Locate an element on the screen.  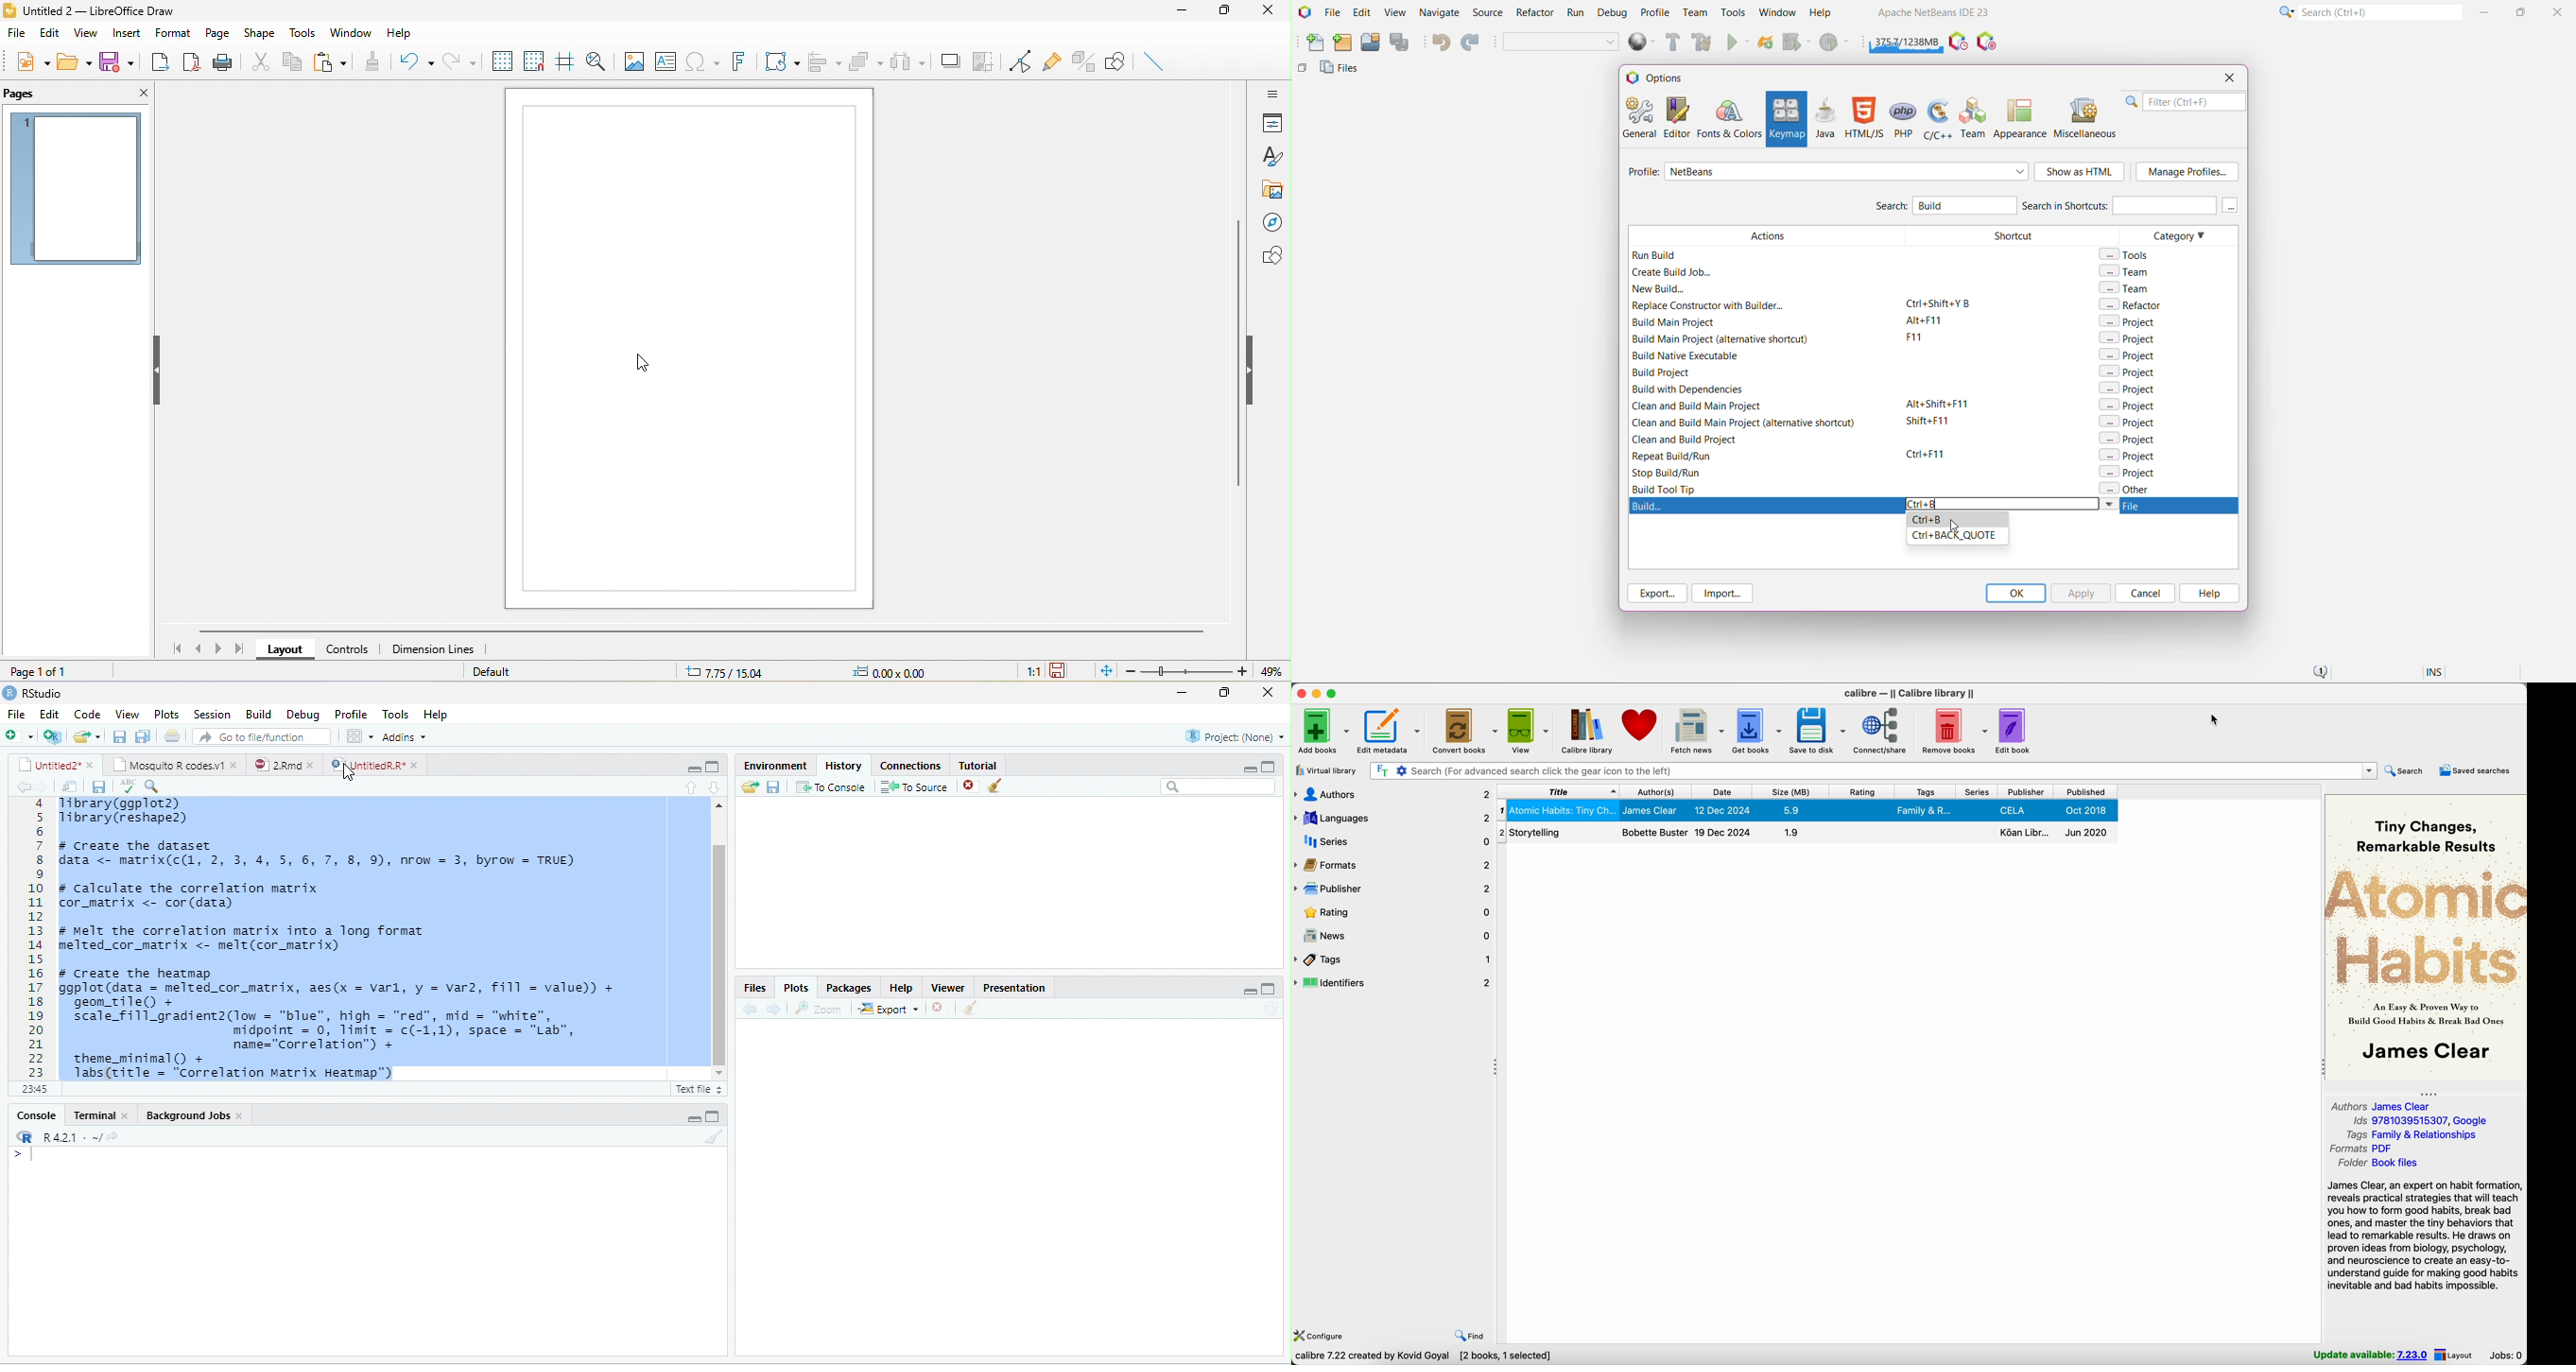
text box is located at coordinates (664, 62).